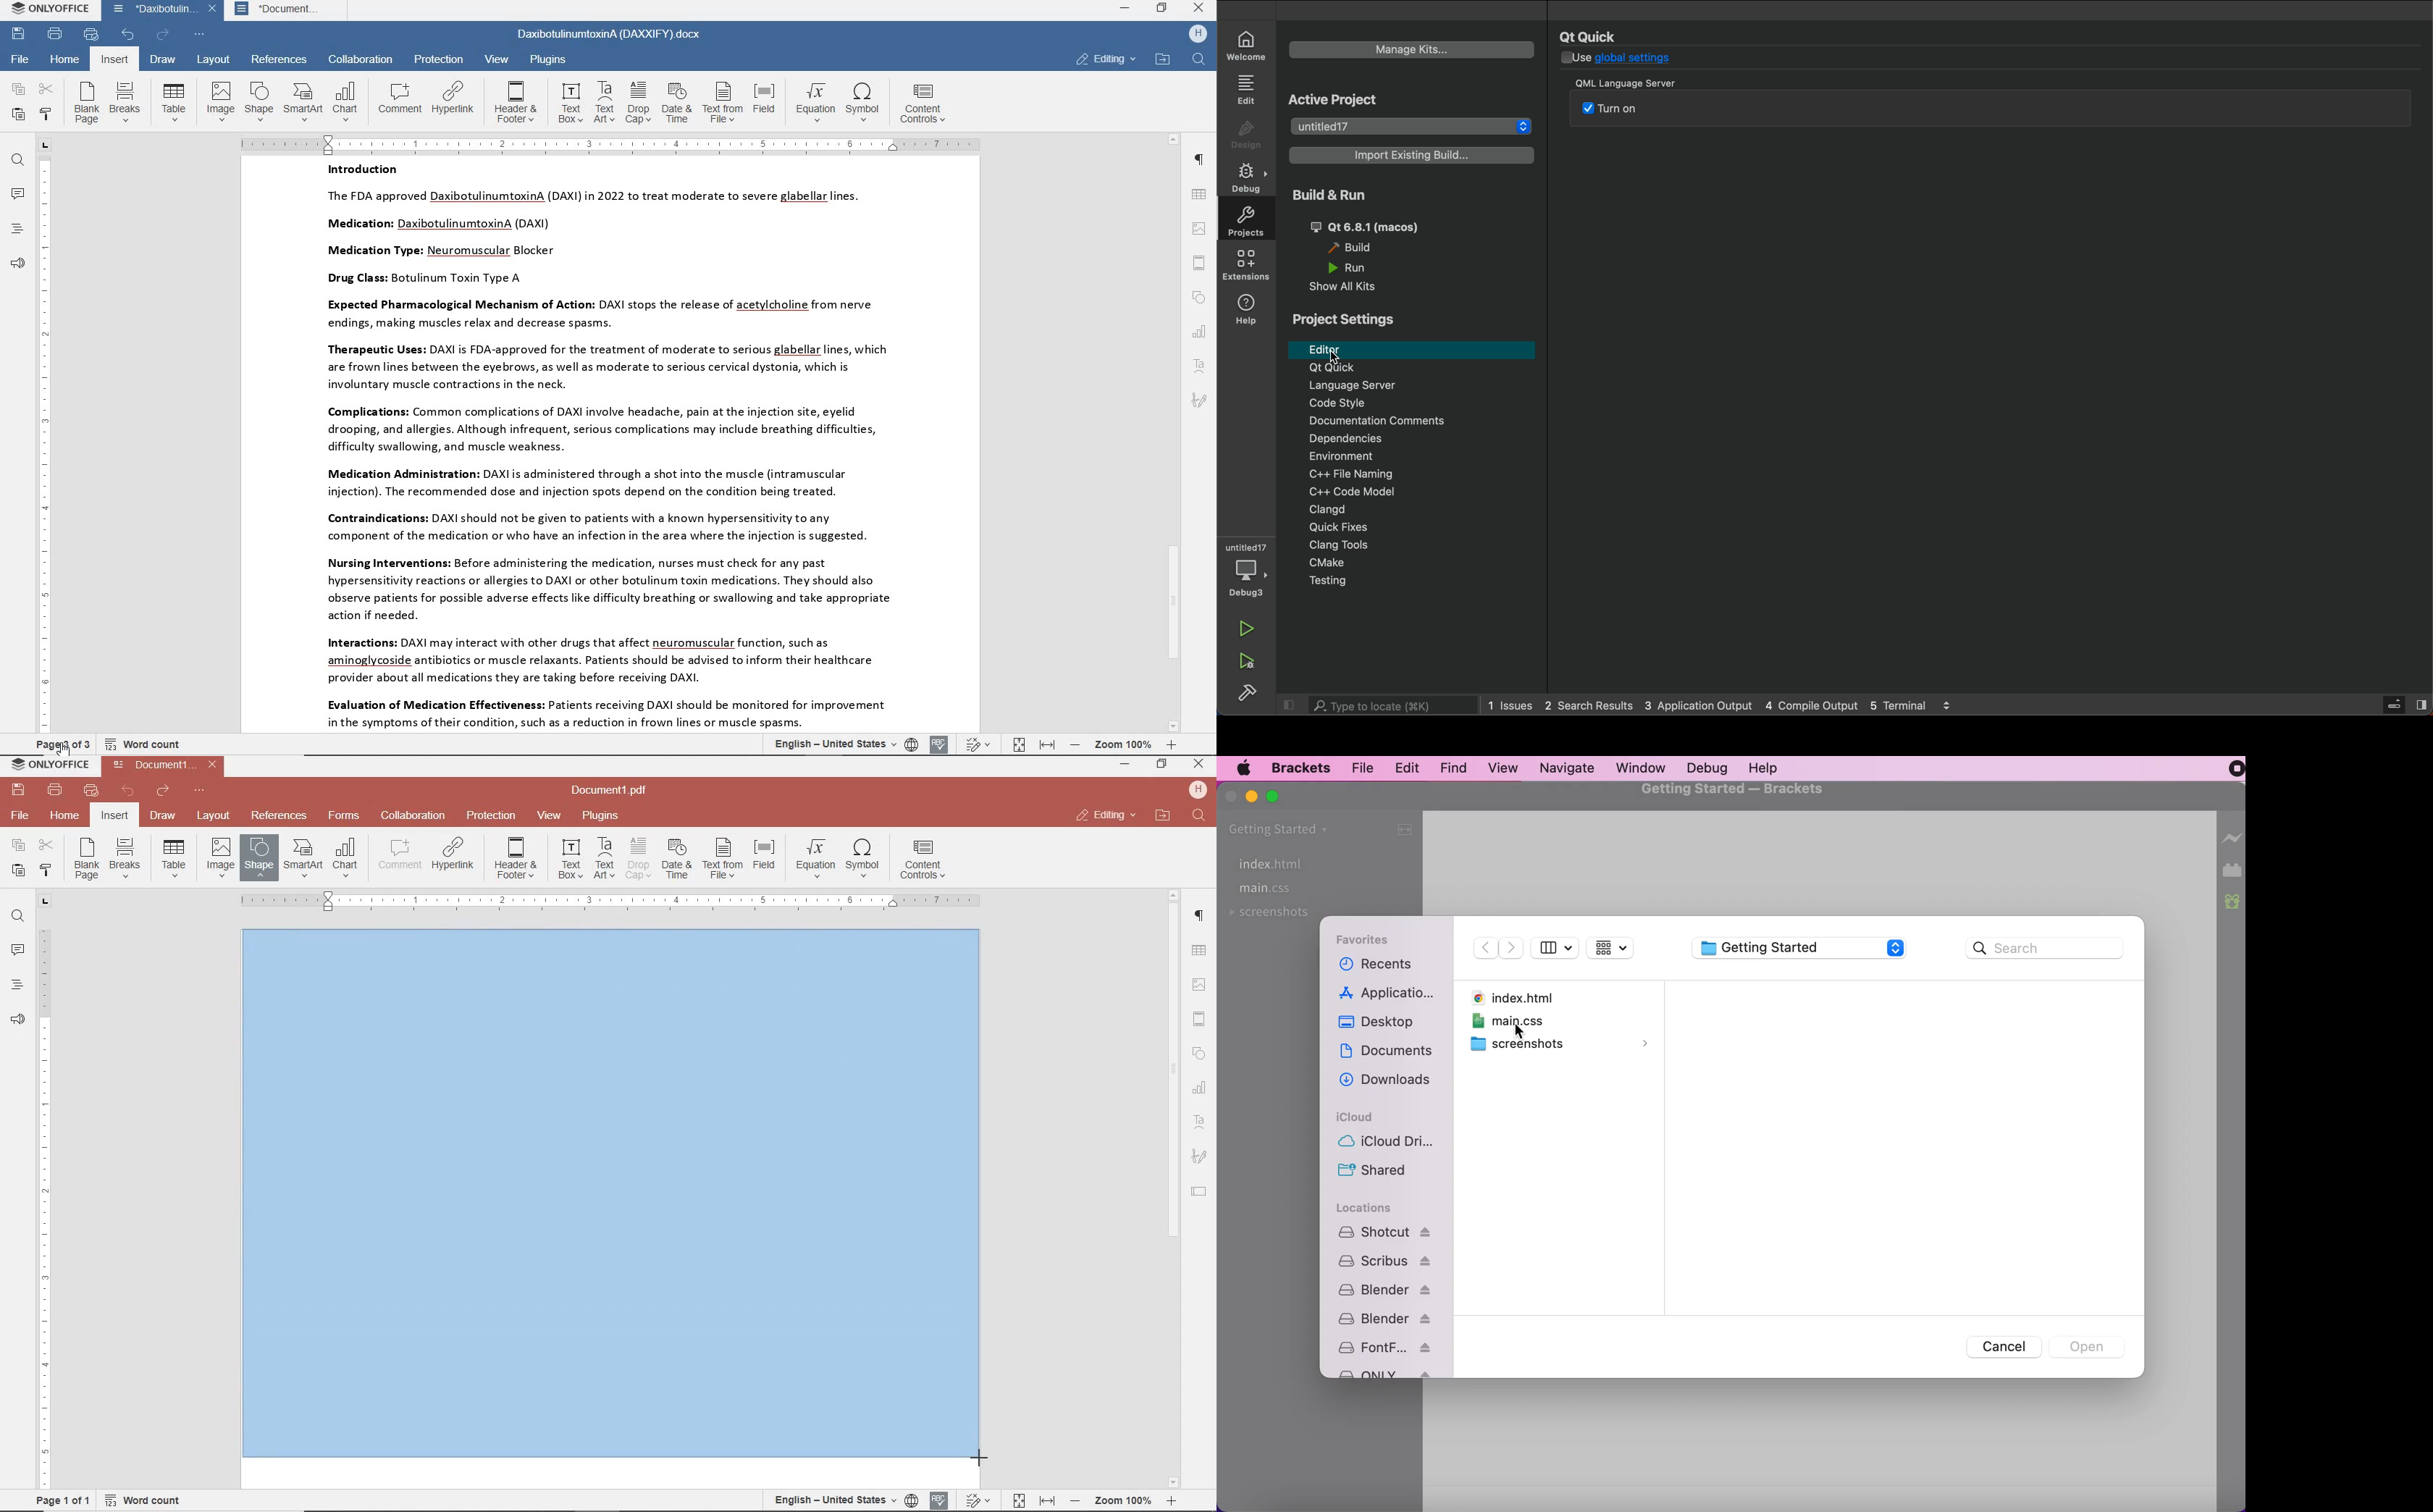 This screenshot has width=2436, height=1512. Describe the element at coordinates (1199, 1190) in the screenshot. I see `TEXT FIELD` at that location.